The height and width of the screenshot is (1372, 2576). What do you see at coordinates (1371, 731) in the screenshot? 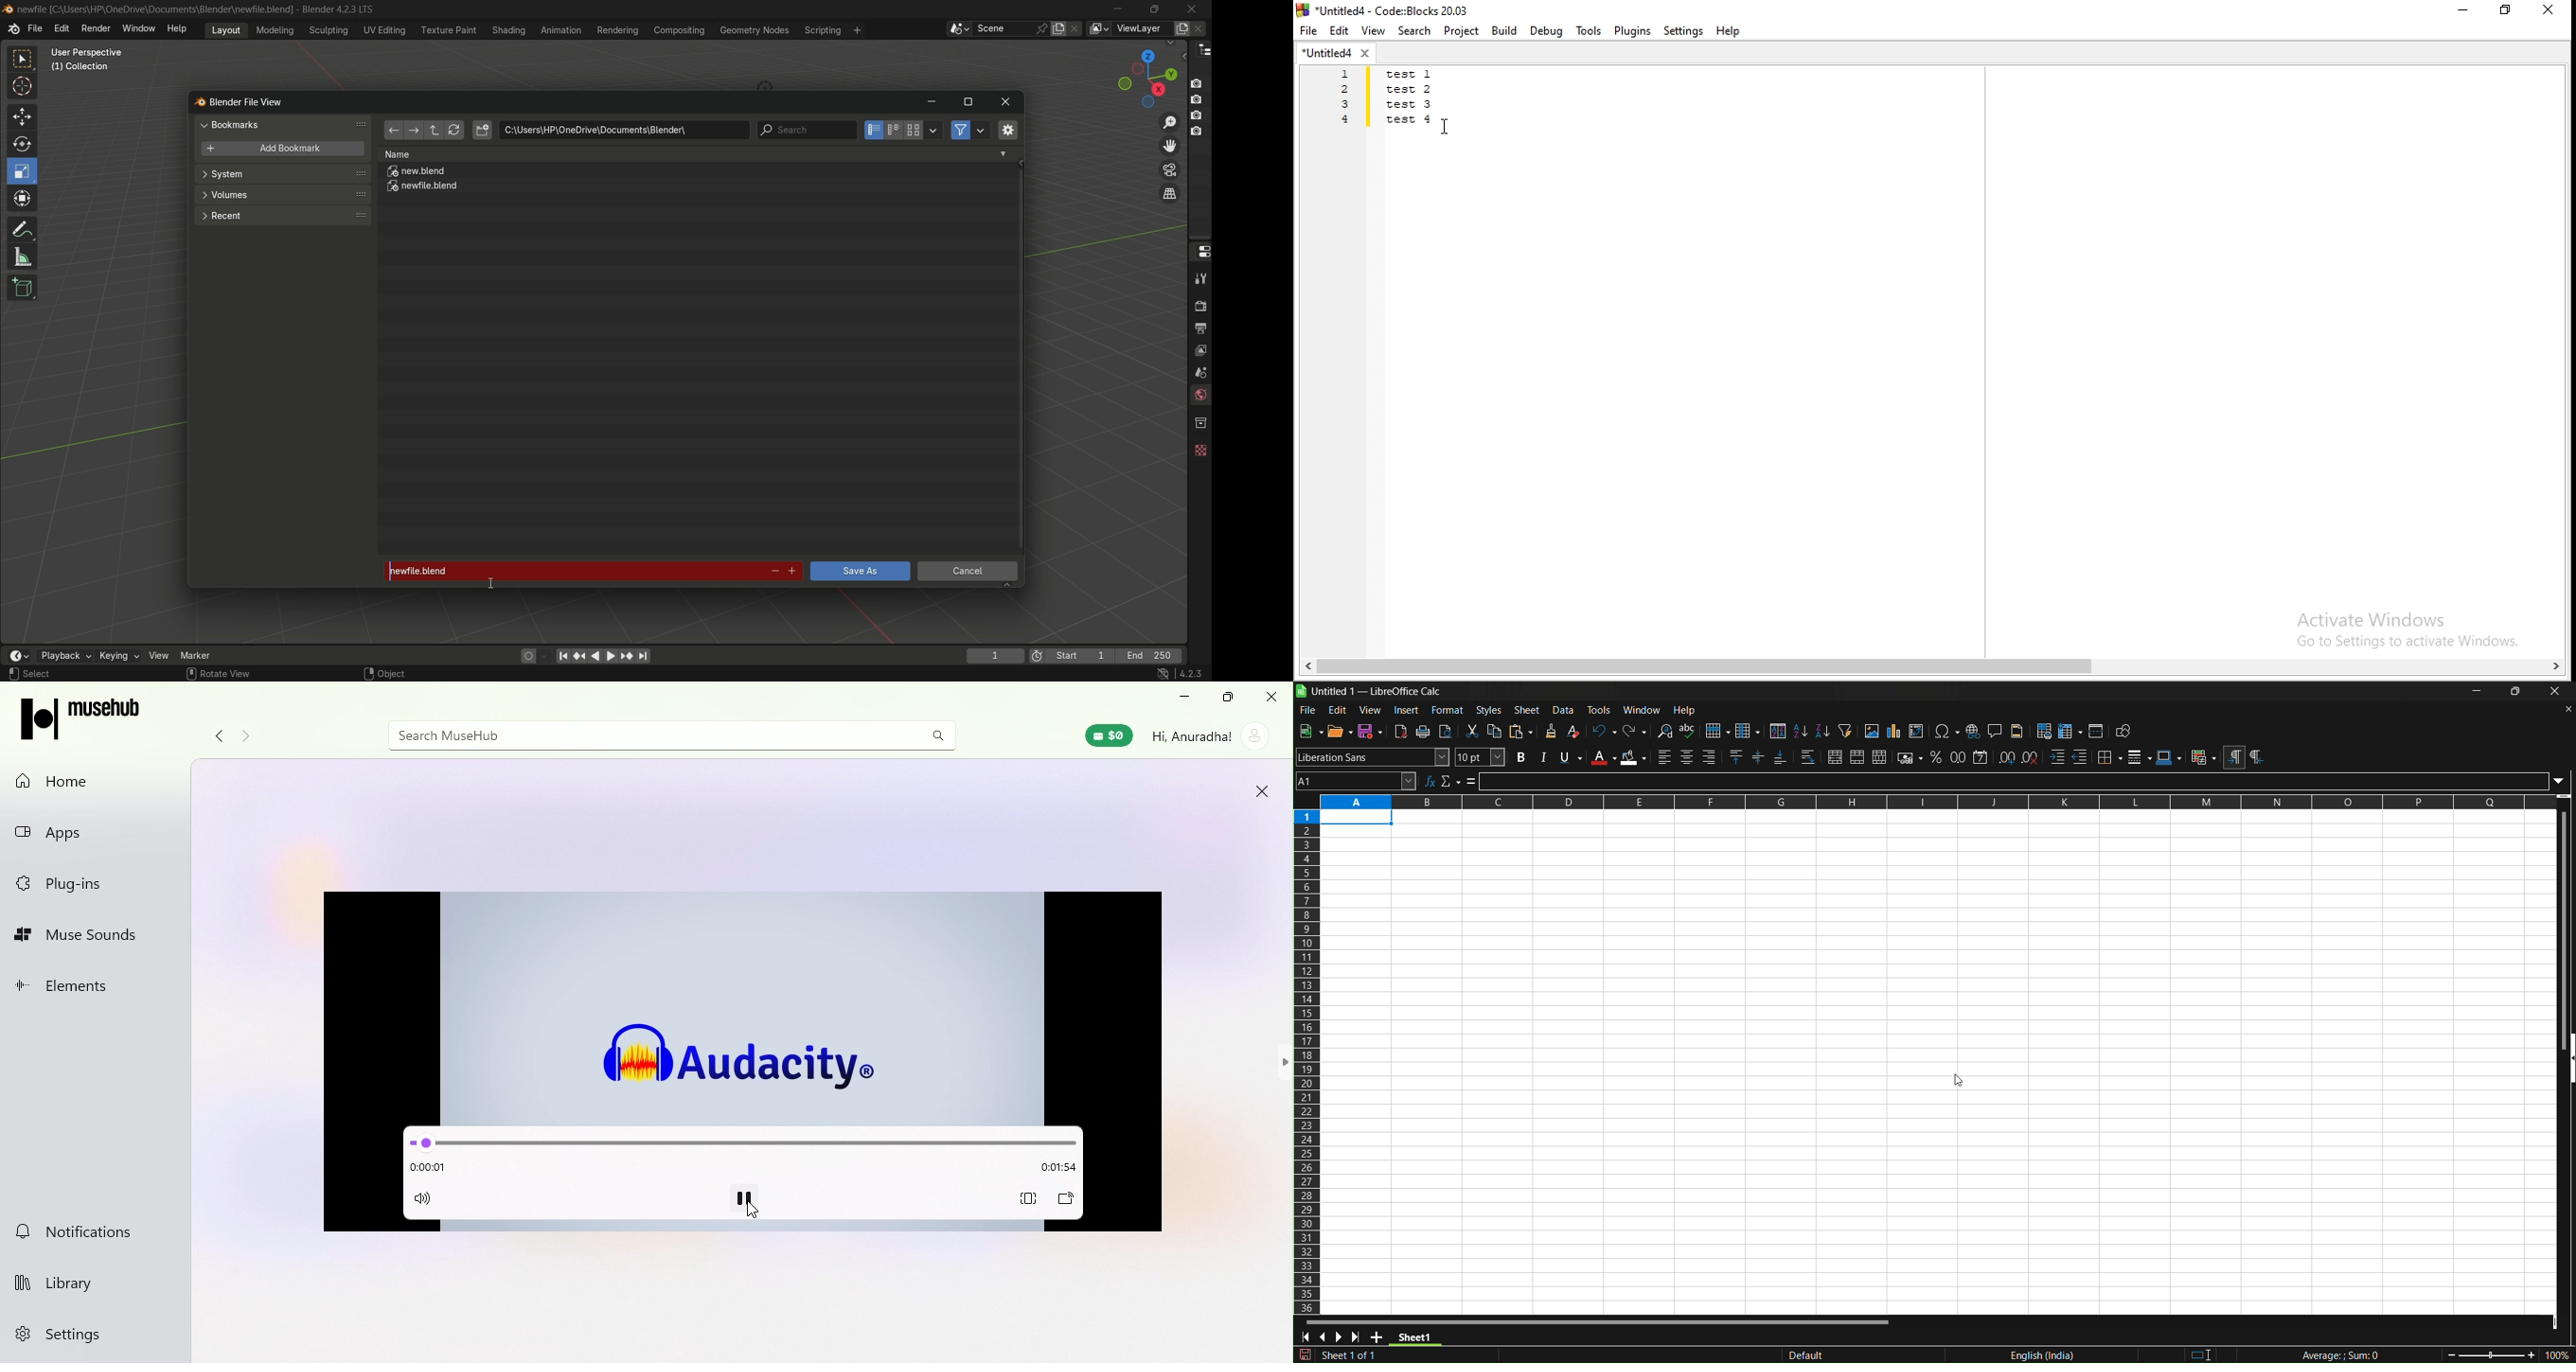
I see `save` at bounding box center [1371, 731].